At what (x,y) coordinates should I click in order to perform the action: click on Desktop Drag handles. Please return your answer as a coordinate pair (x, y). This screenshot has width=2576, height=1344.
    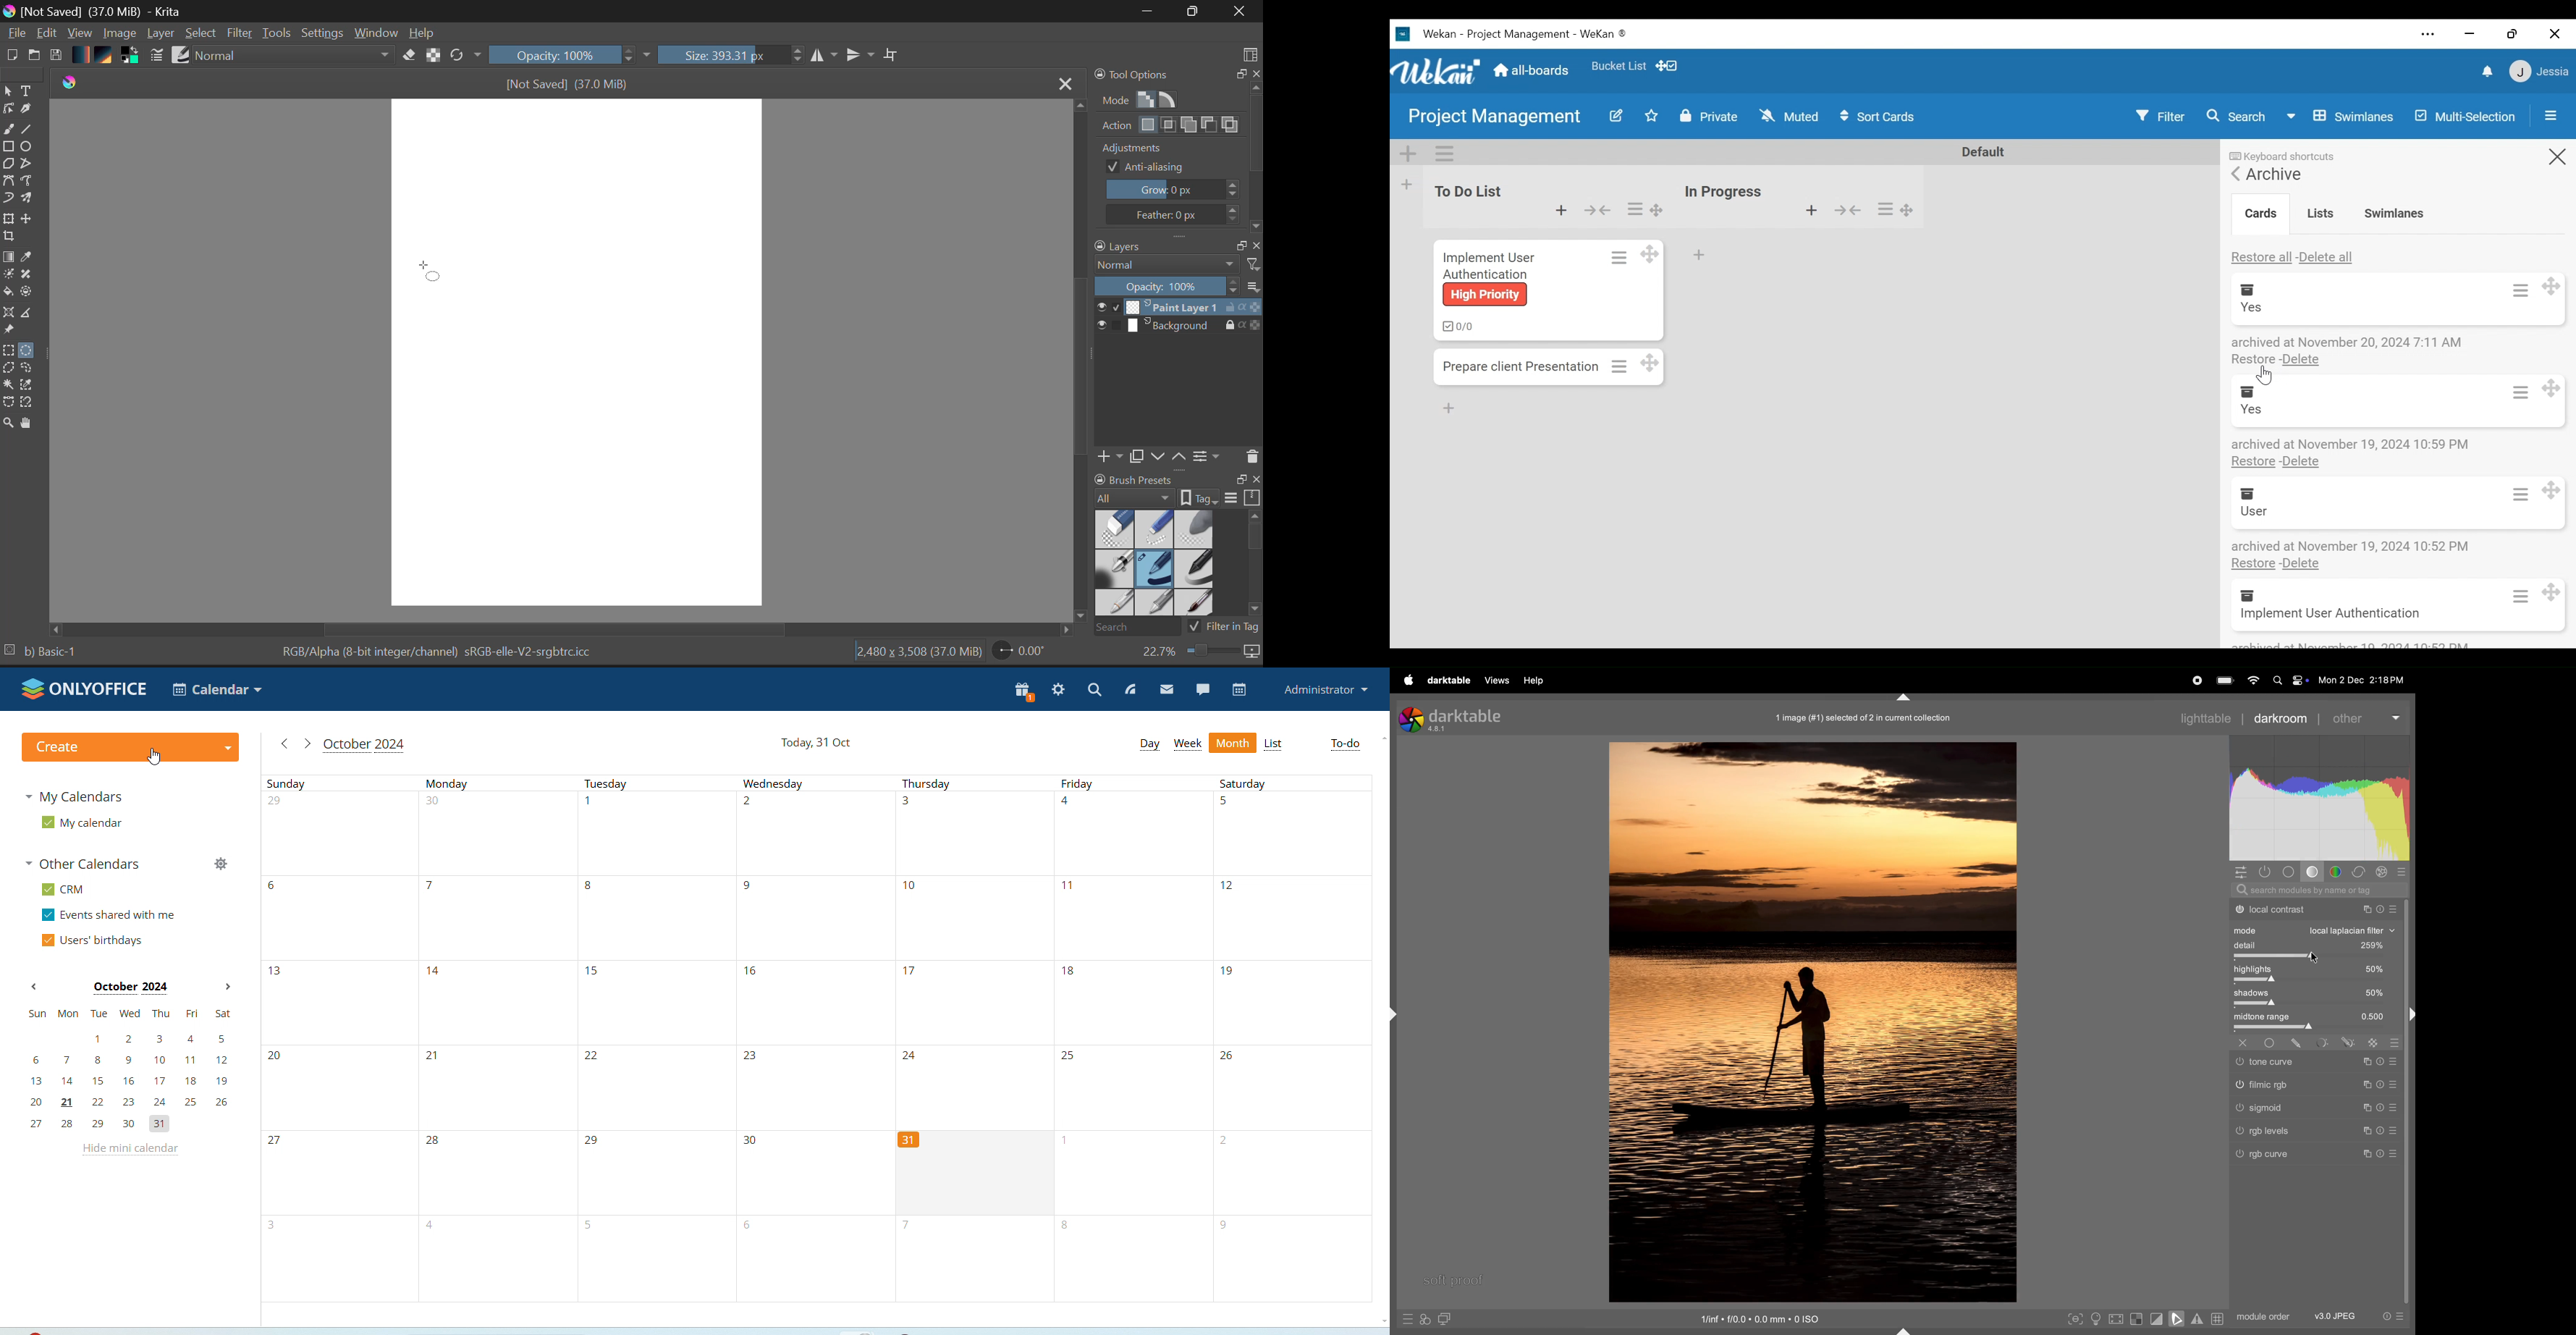
    Looking at the image, I should click on (1649, 254).